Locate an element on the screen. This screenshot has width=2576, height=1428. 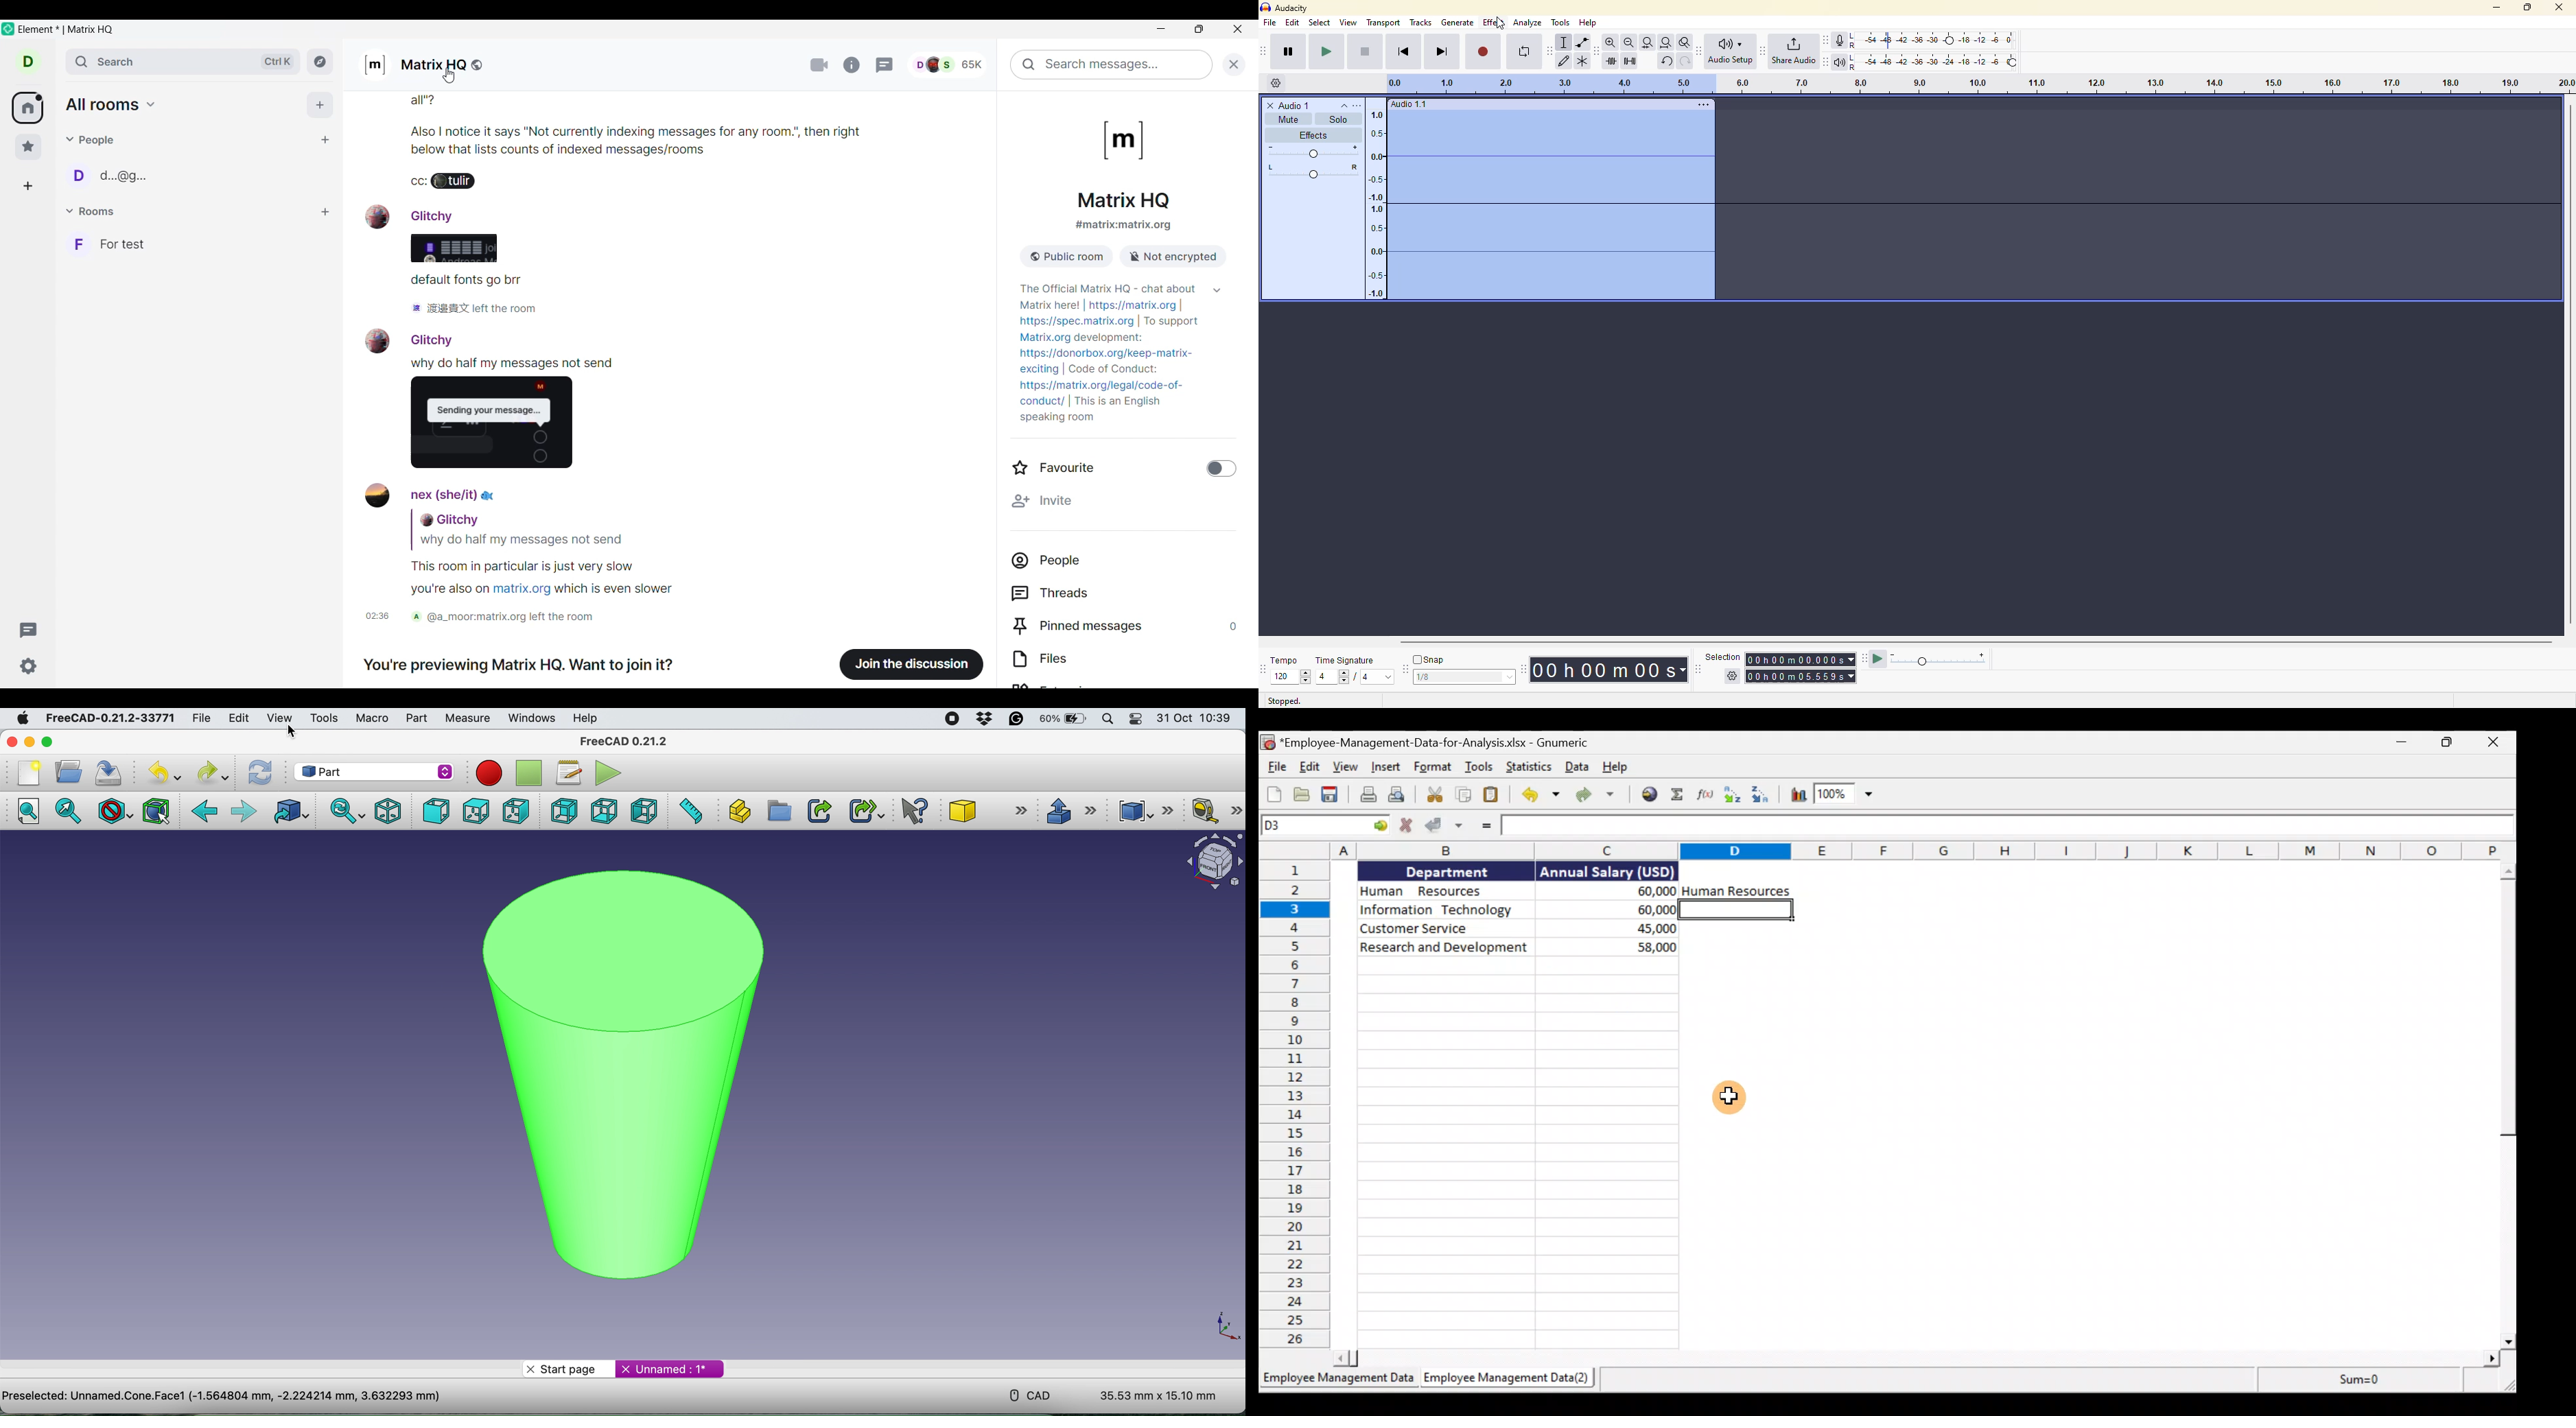
People is located at coordinates (91, 140).